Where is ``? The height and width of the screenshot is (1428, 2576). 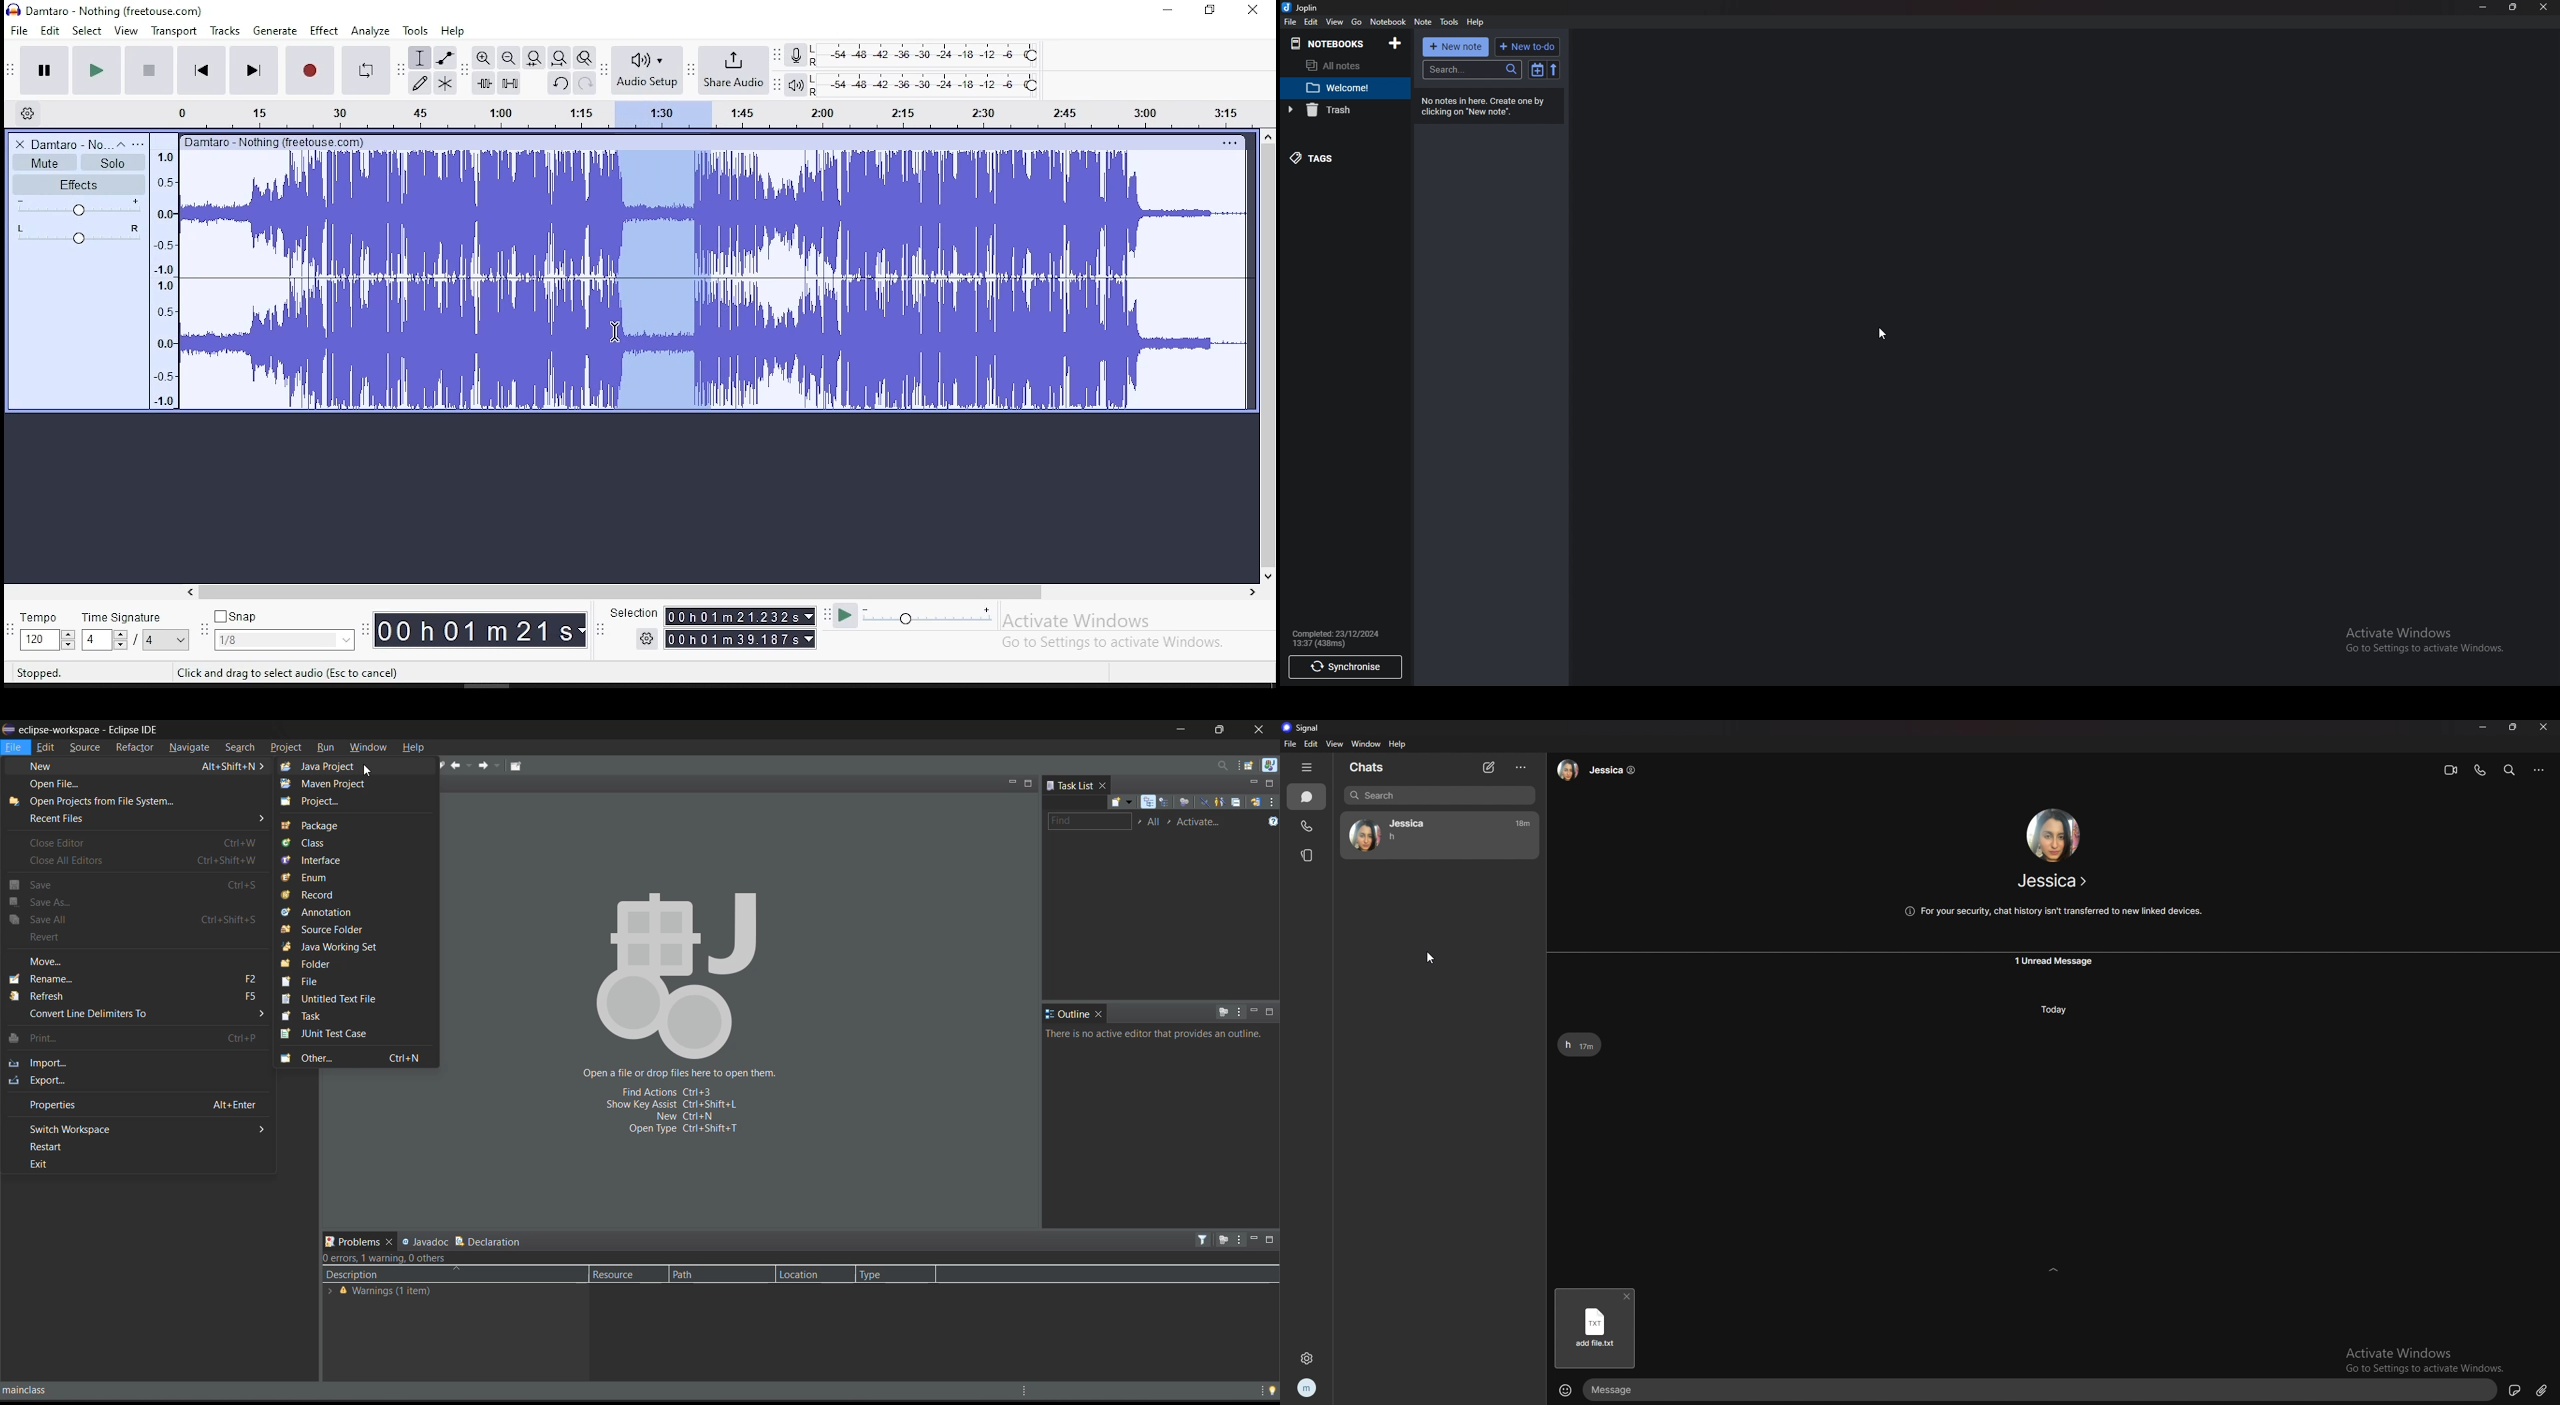  is located at coordinates (165, 279).